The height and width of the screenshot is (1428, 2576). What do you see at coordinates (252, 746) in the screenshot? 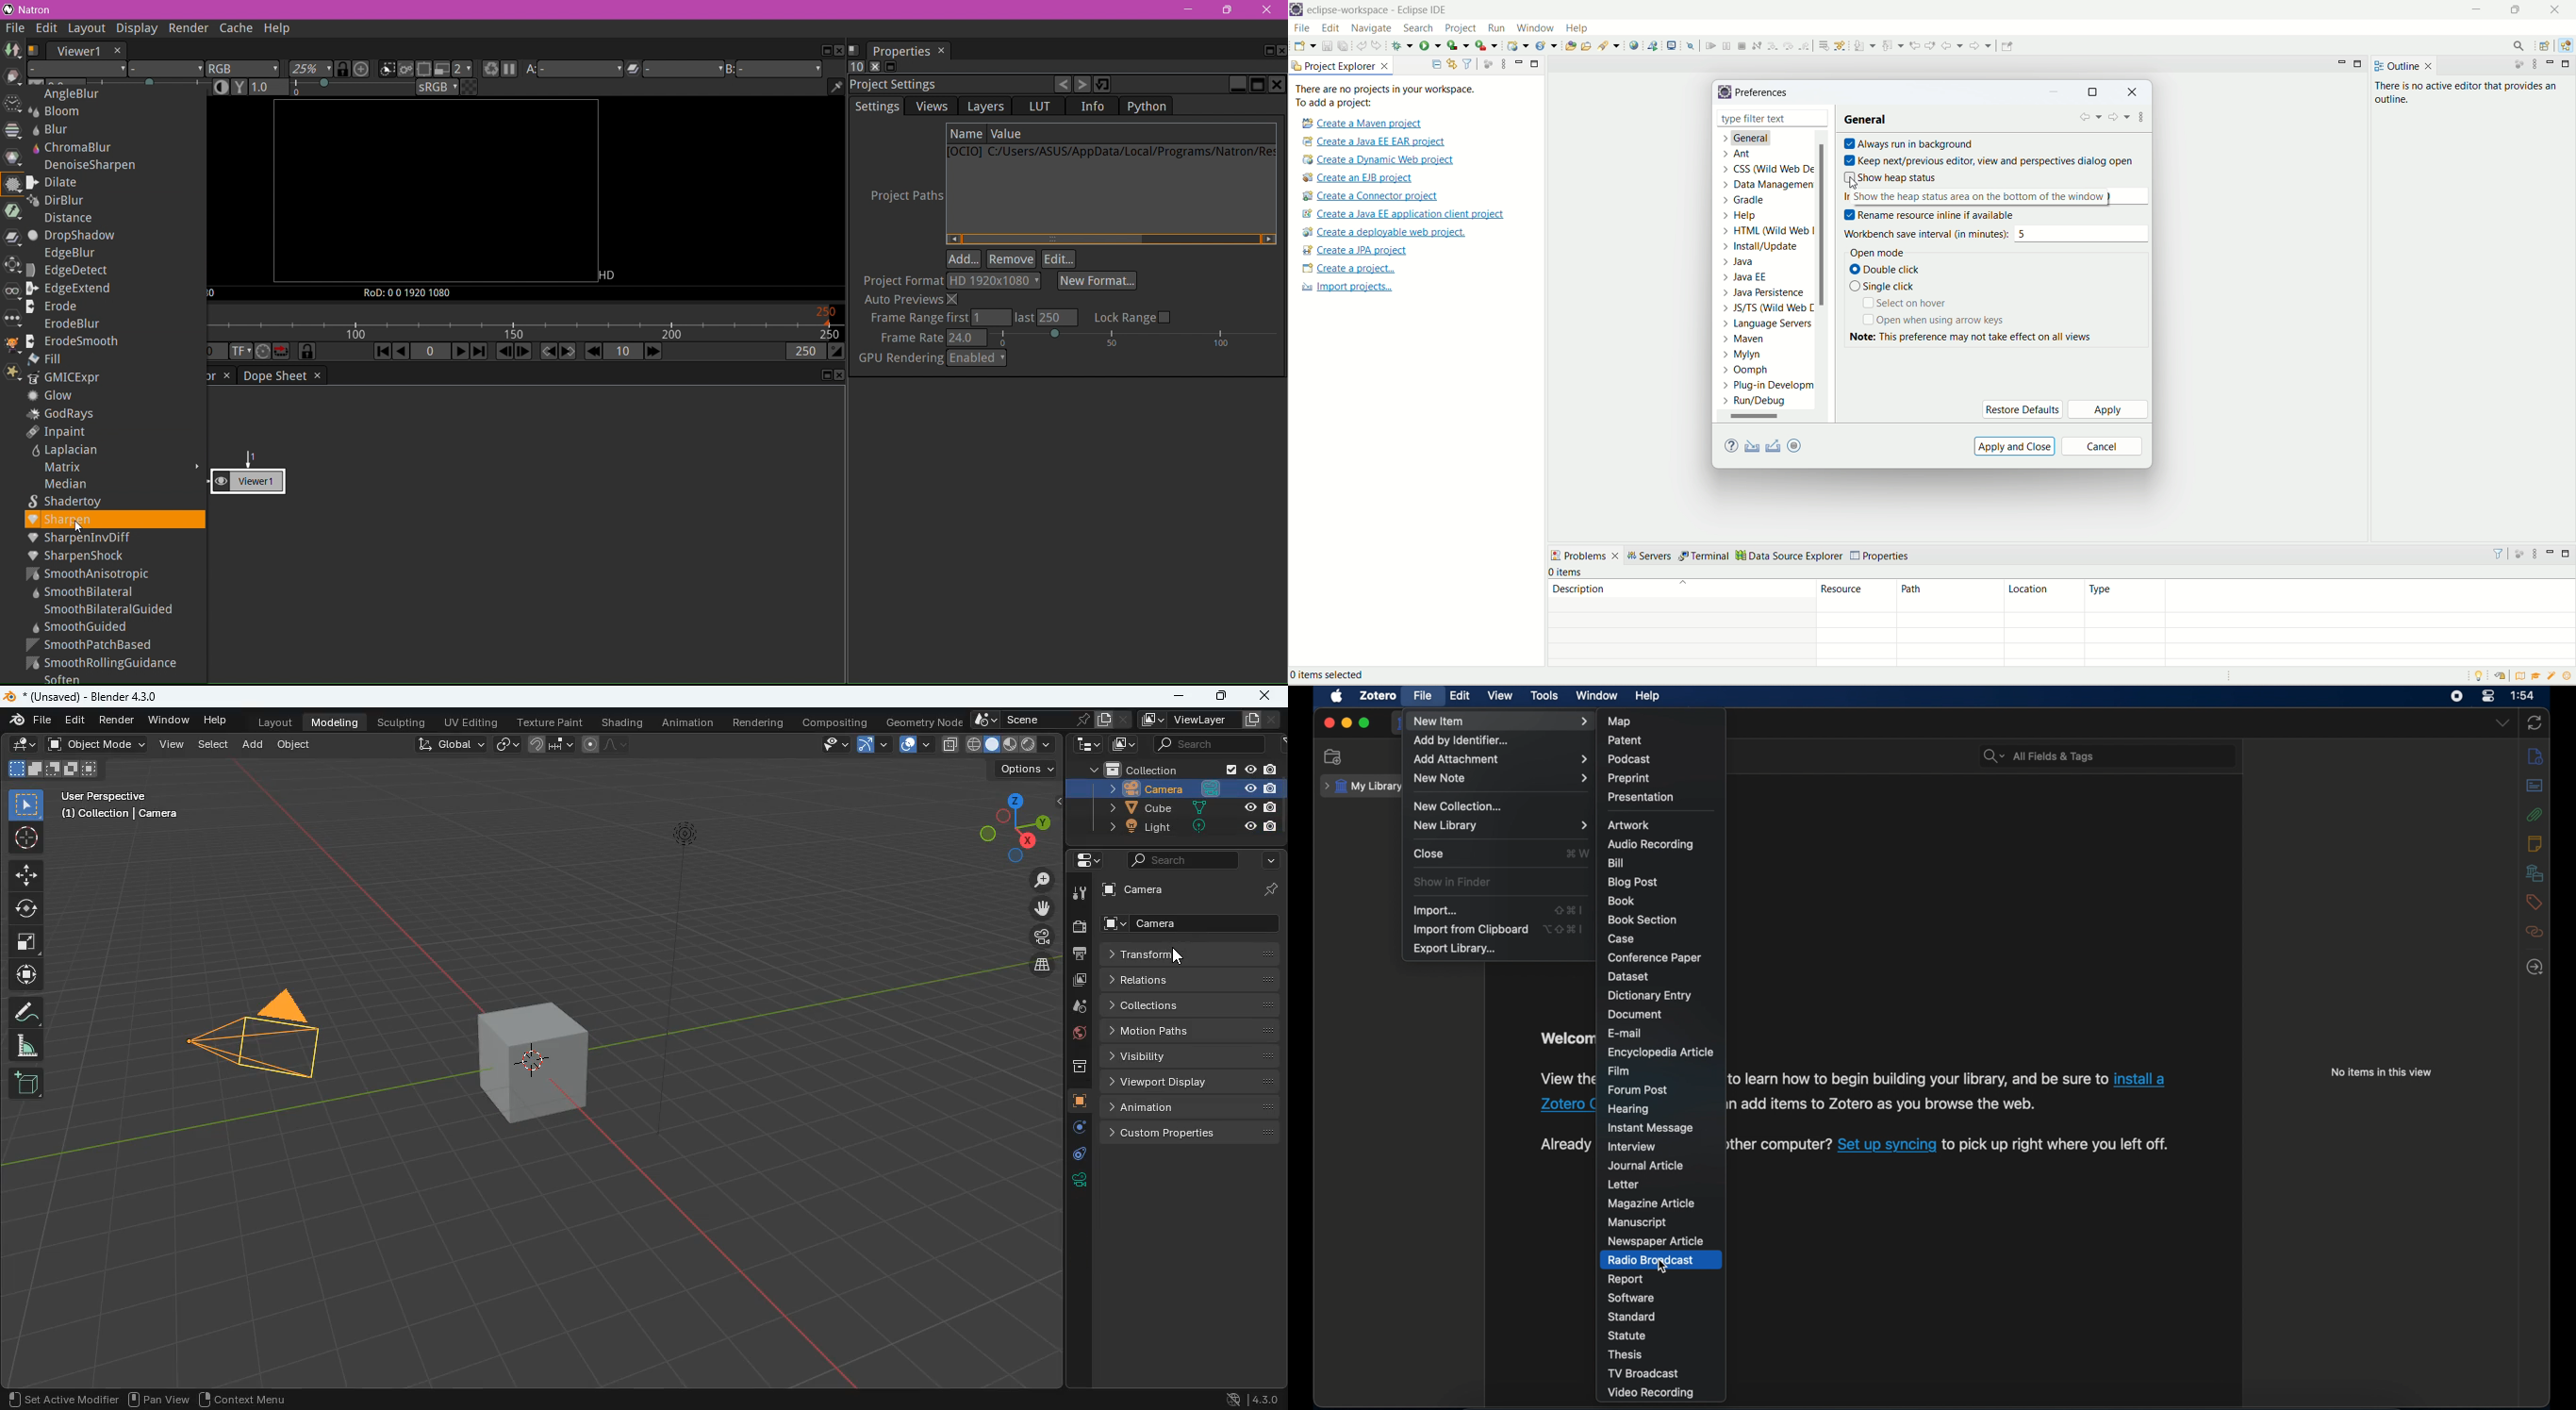
I see `add` at bounding box center [252, 746].